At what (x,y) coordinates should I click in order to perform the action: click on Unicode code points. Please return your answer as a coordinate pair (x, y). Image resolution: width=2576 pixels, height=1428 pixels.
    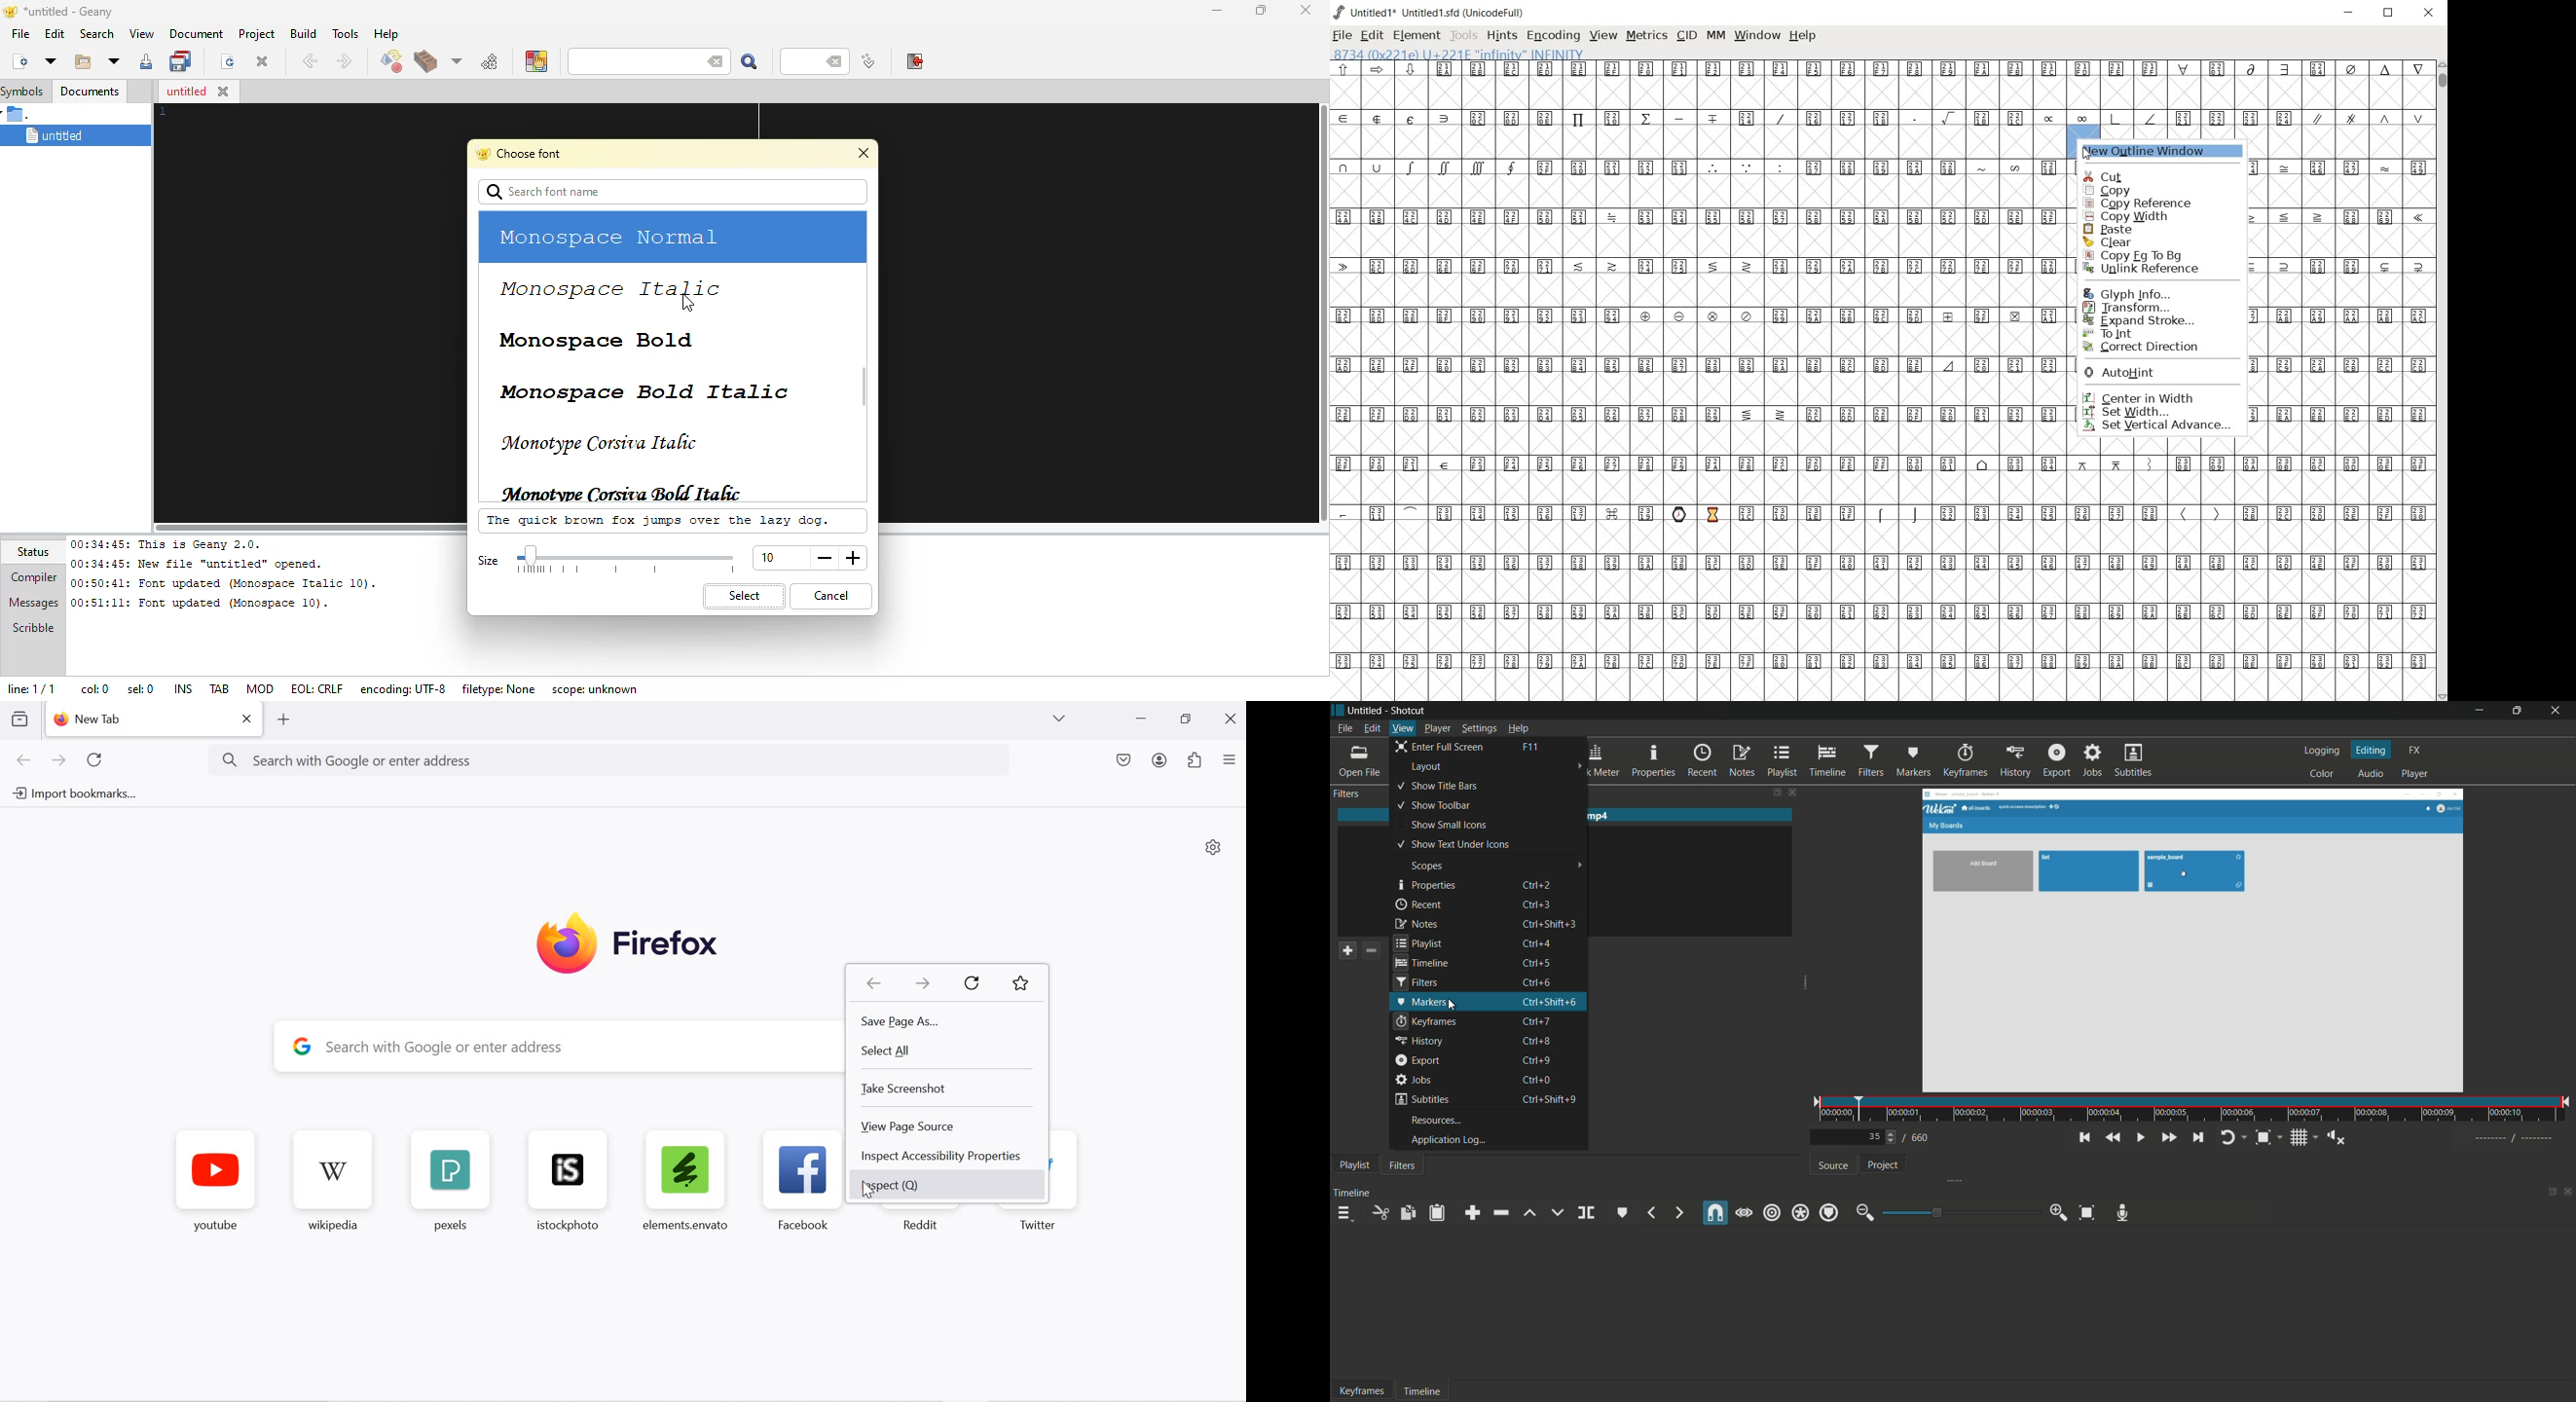
    Looking at the image, I should click on (1697, 415).